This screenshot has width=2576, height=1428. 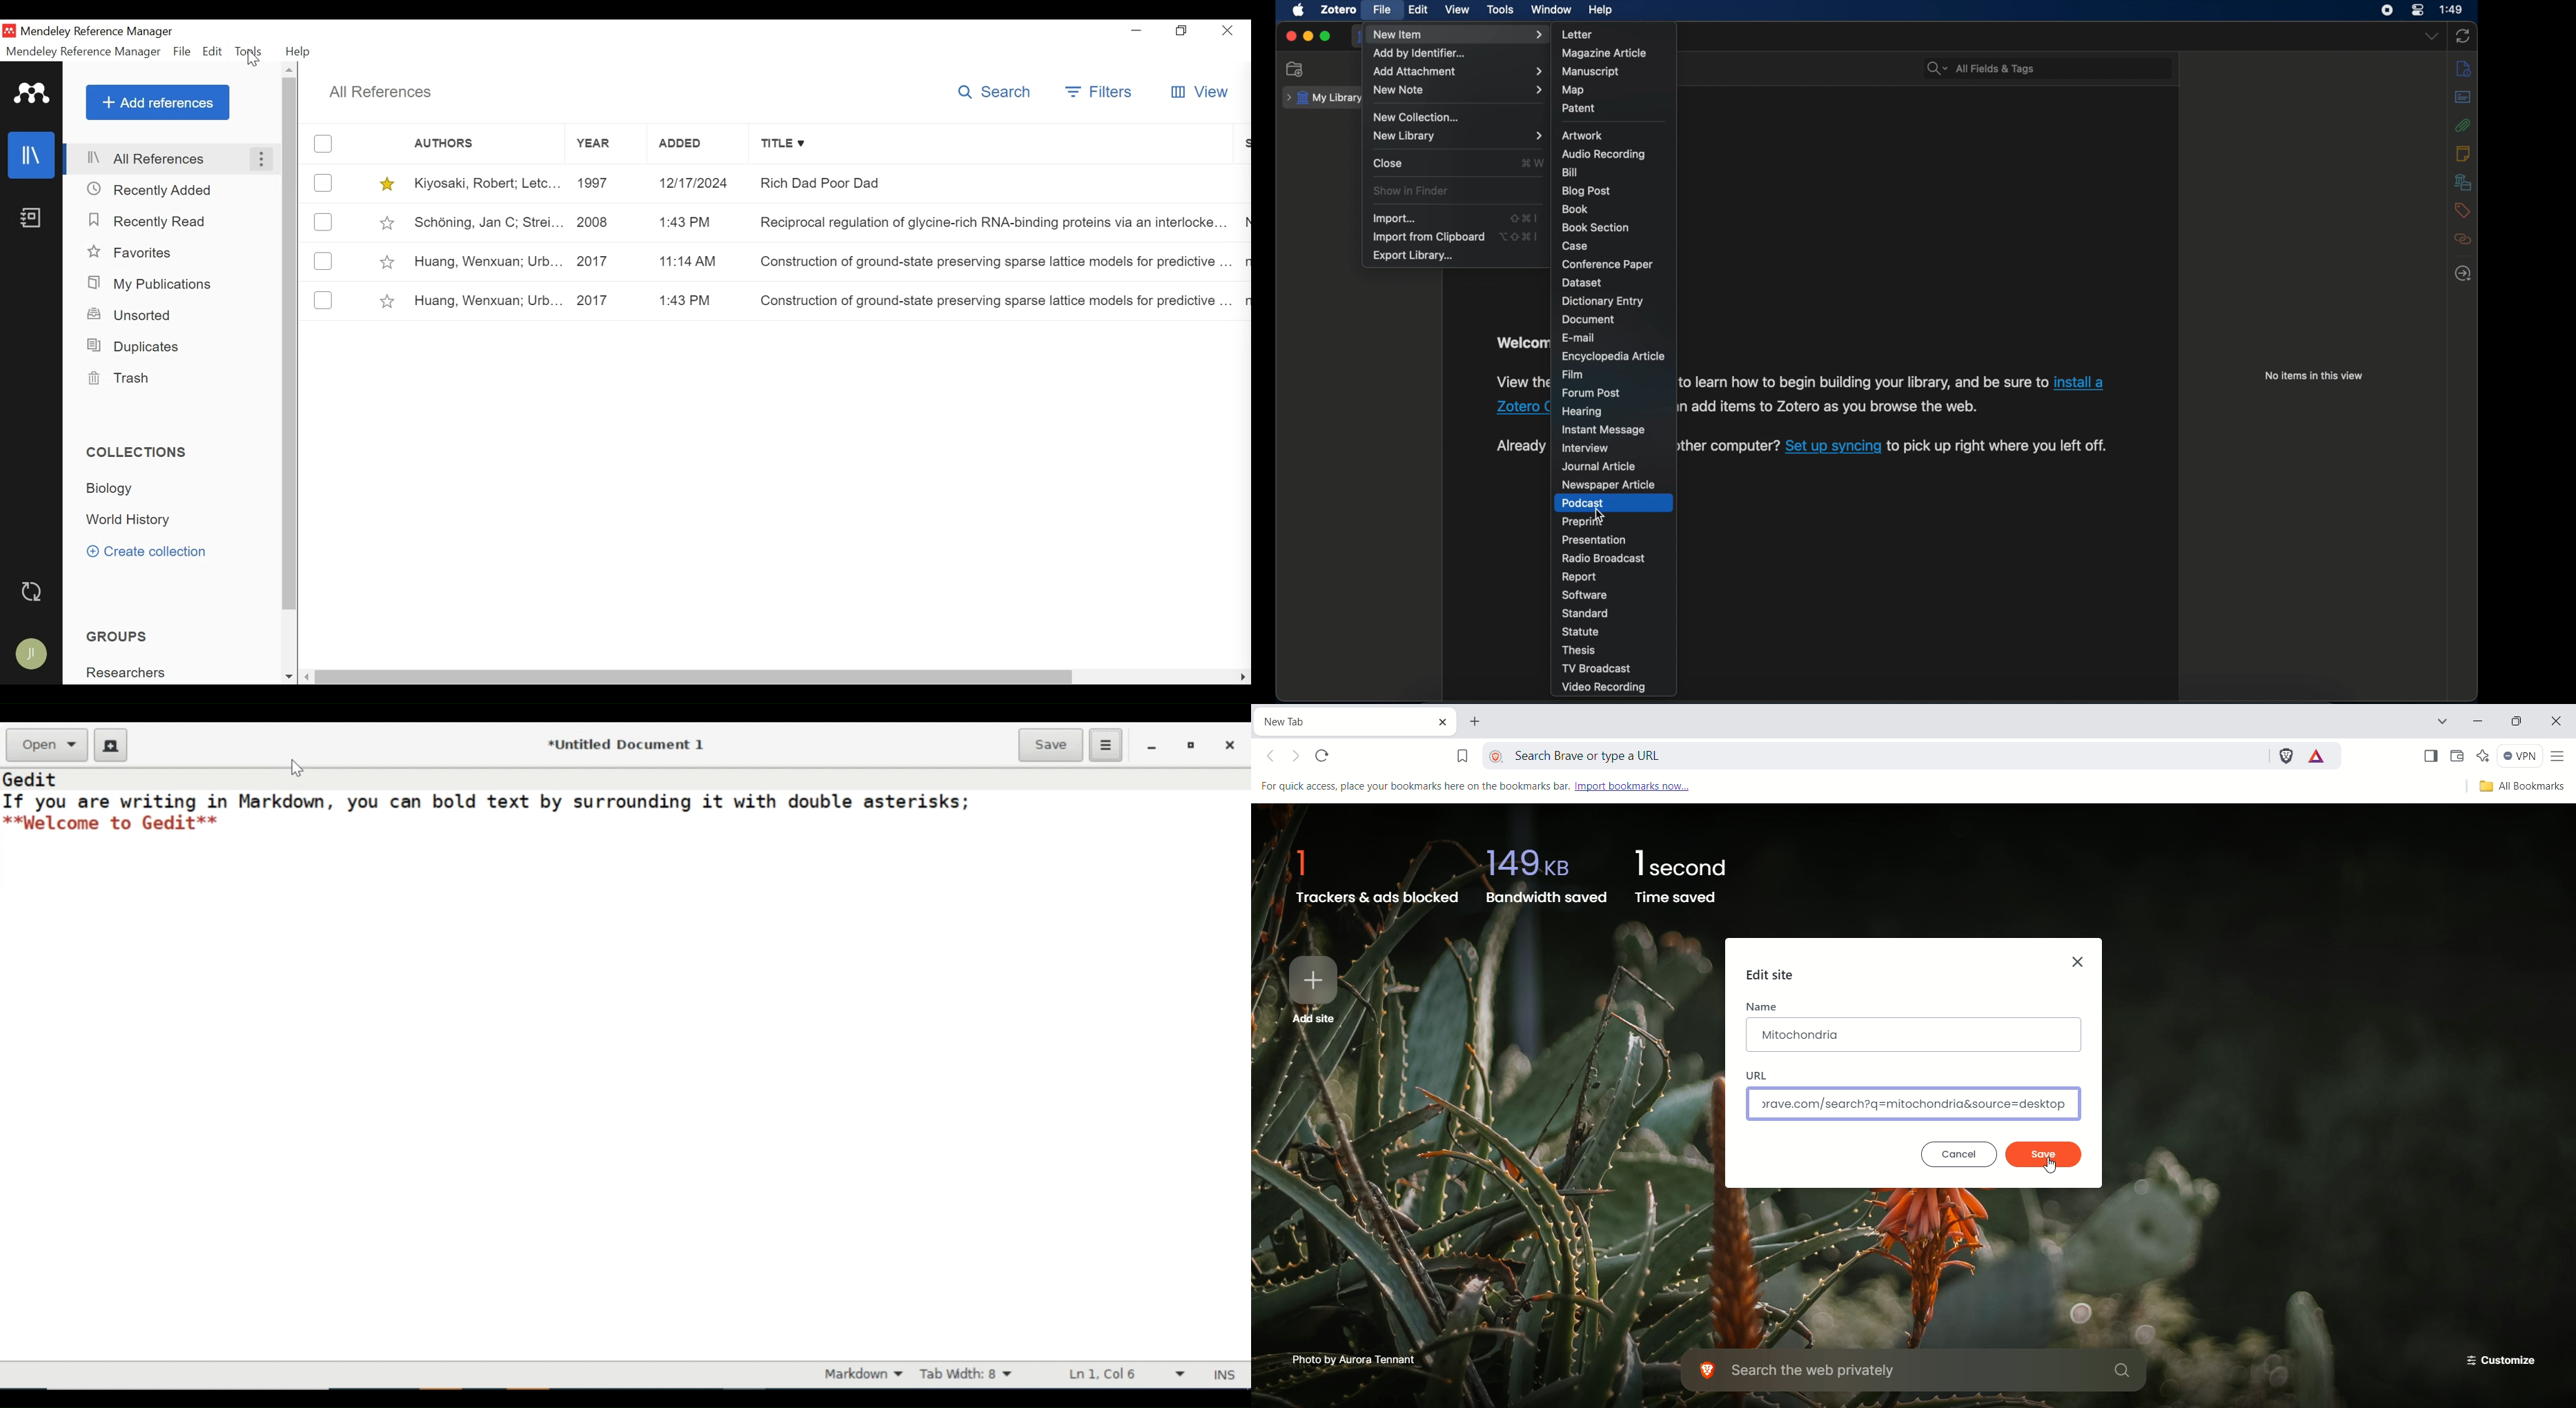 I want to click on tv broadcast, so click(x=1599, y=668).